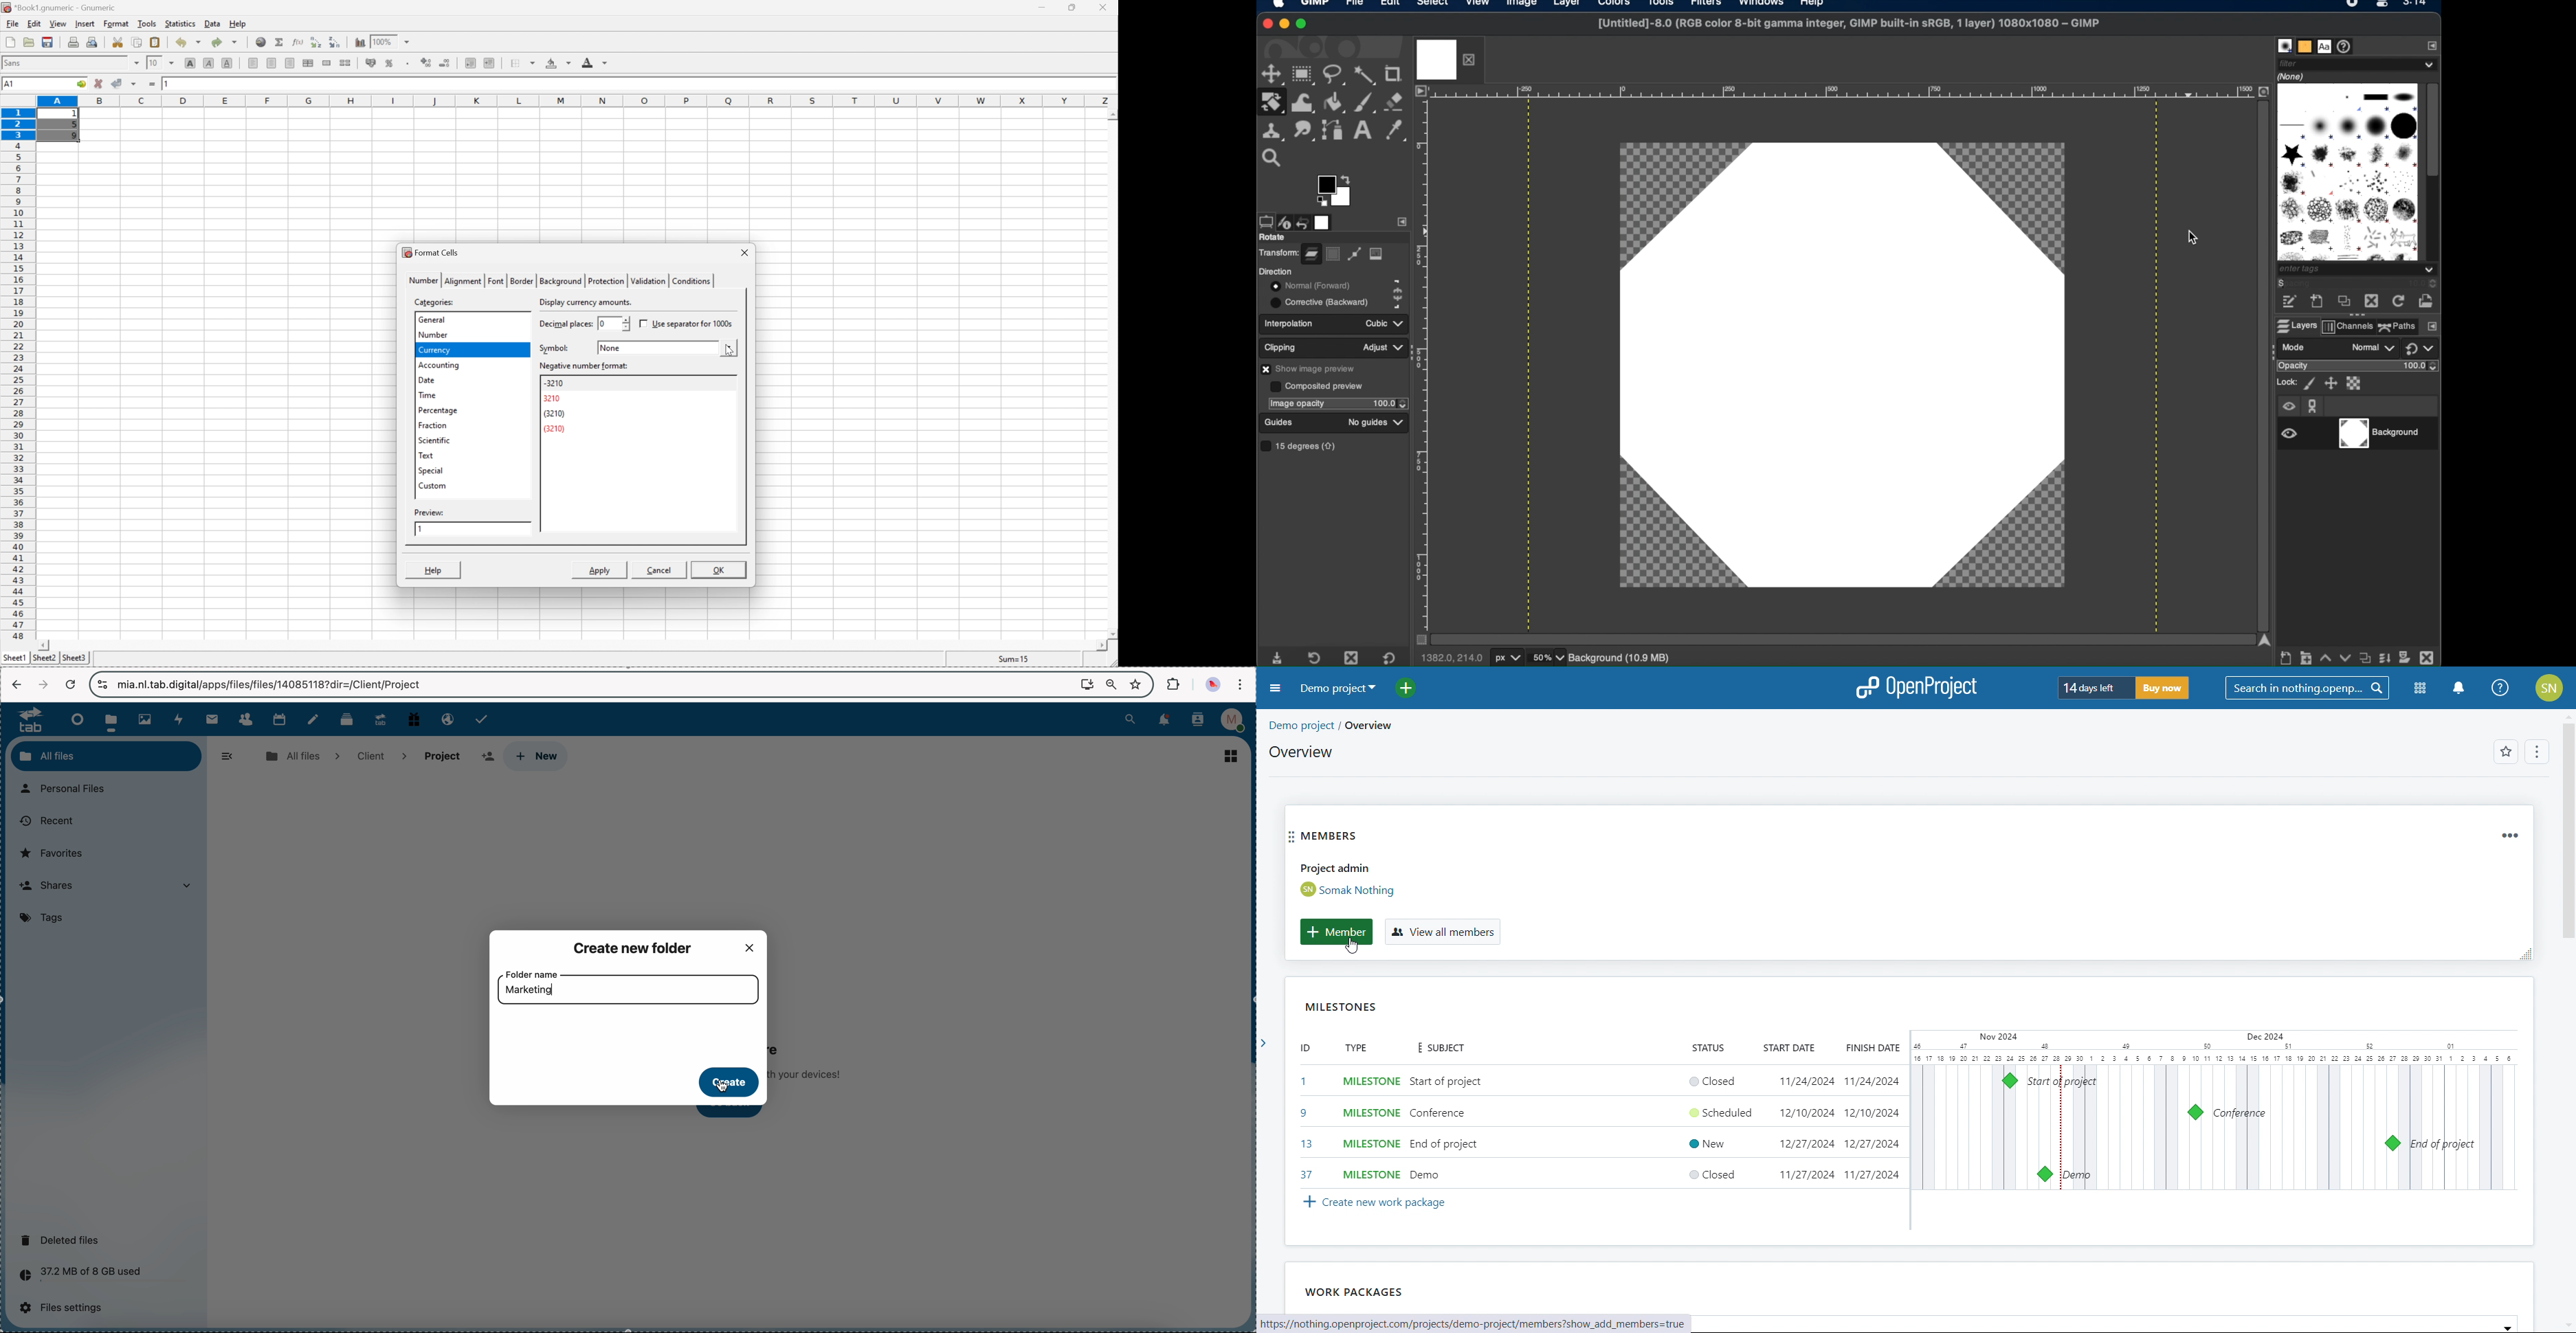 The image size is (2576, 1344). I want to click on tab, so click(26, 720).